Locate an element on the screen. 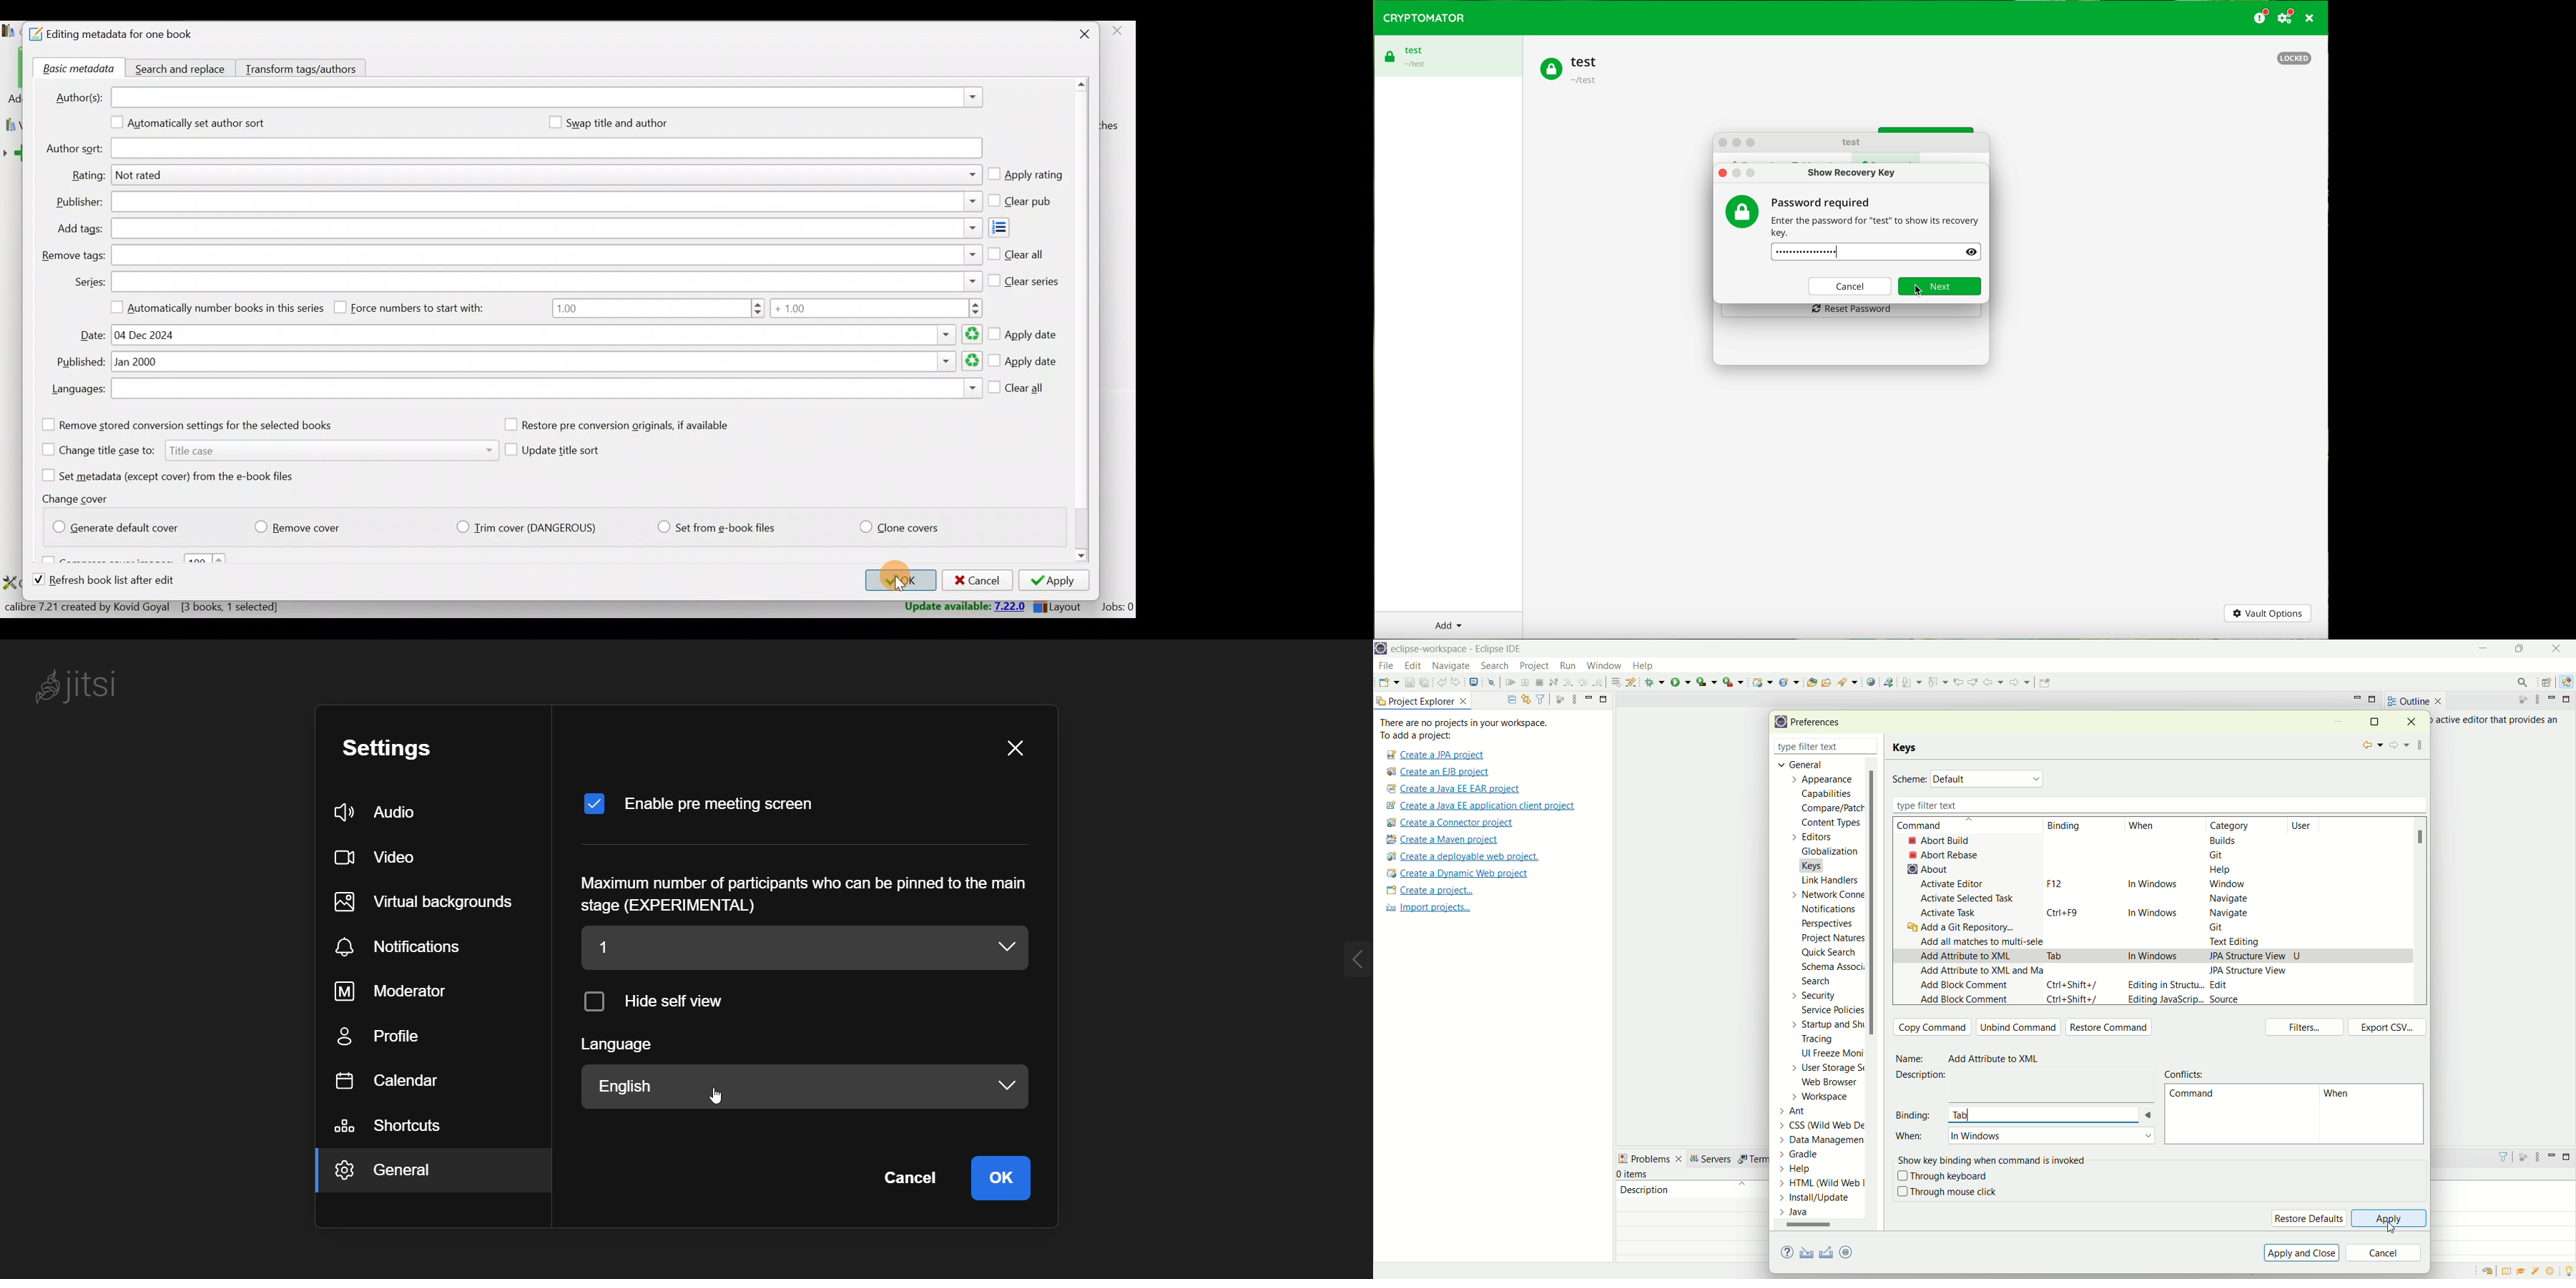 The height and width of the screenshot is (1288, 2576). Set from e-book files is located at coordinates (716, 528).